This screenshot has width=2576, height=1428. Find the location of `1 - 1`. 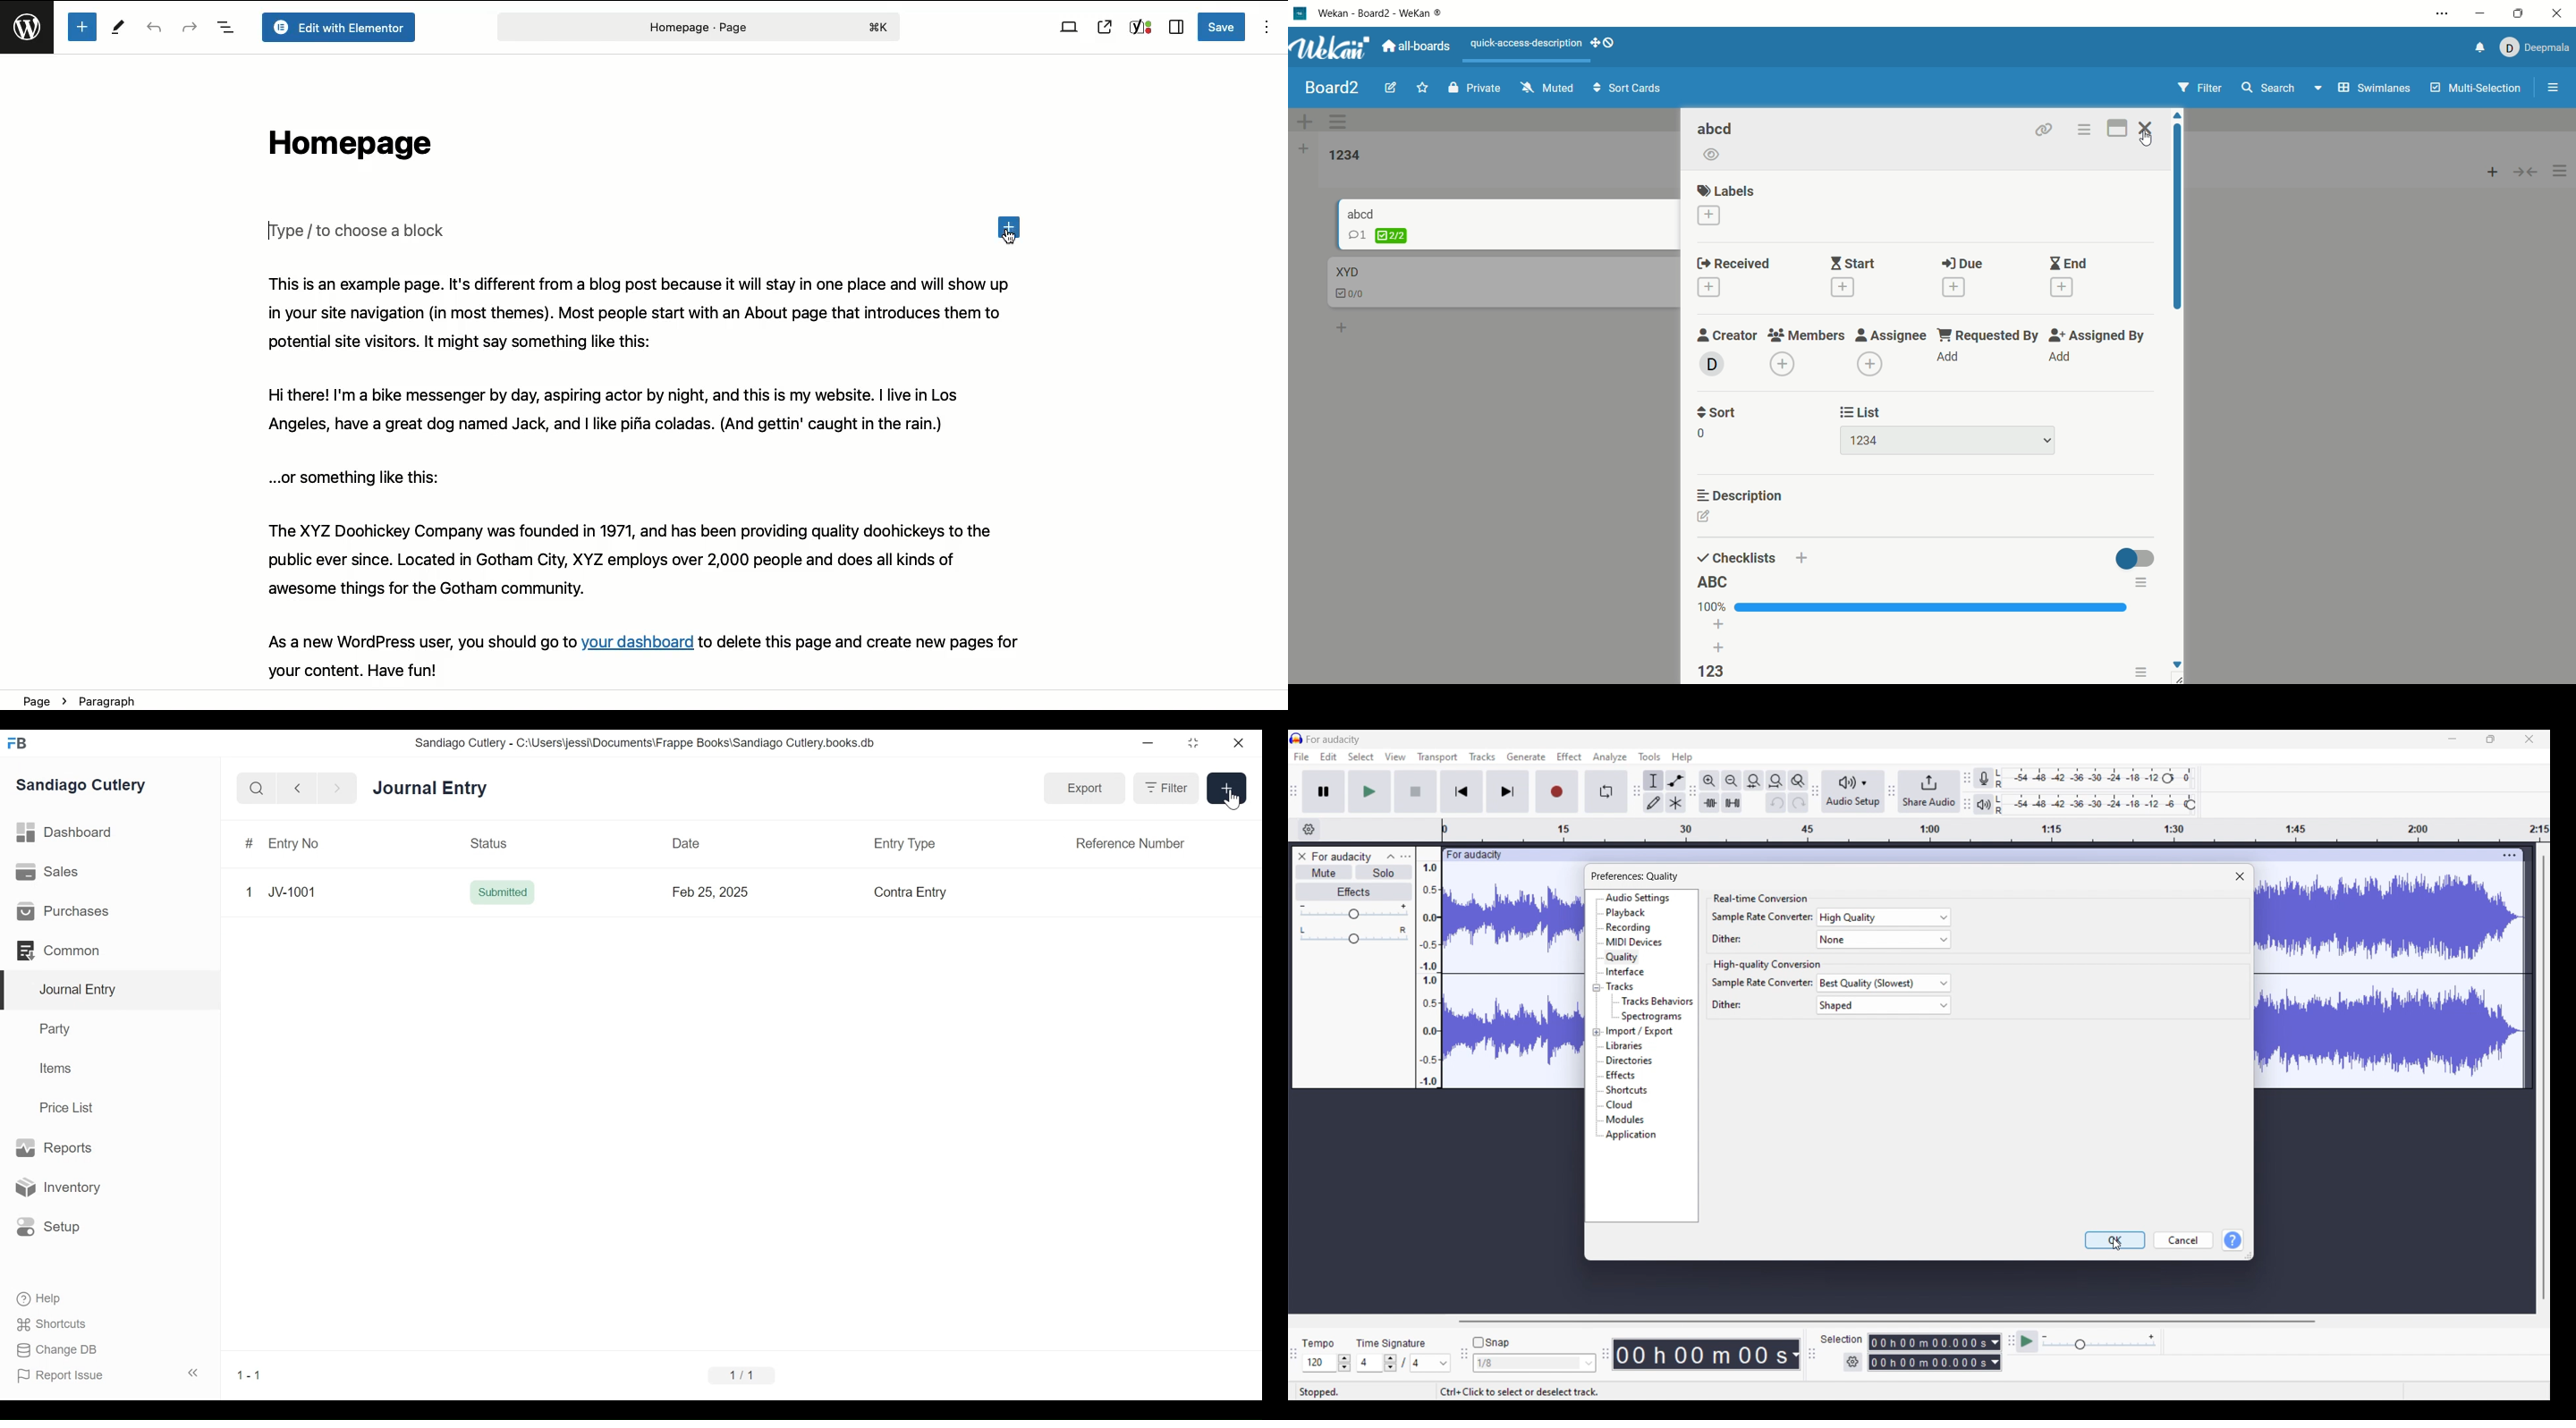

1 - 1 is located at coordinates (251, 1375).